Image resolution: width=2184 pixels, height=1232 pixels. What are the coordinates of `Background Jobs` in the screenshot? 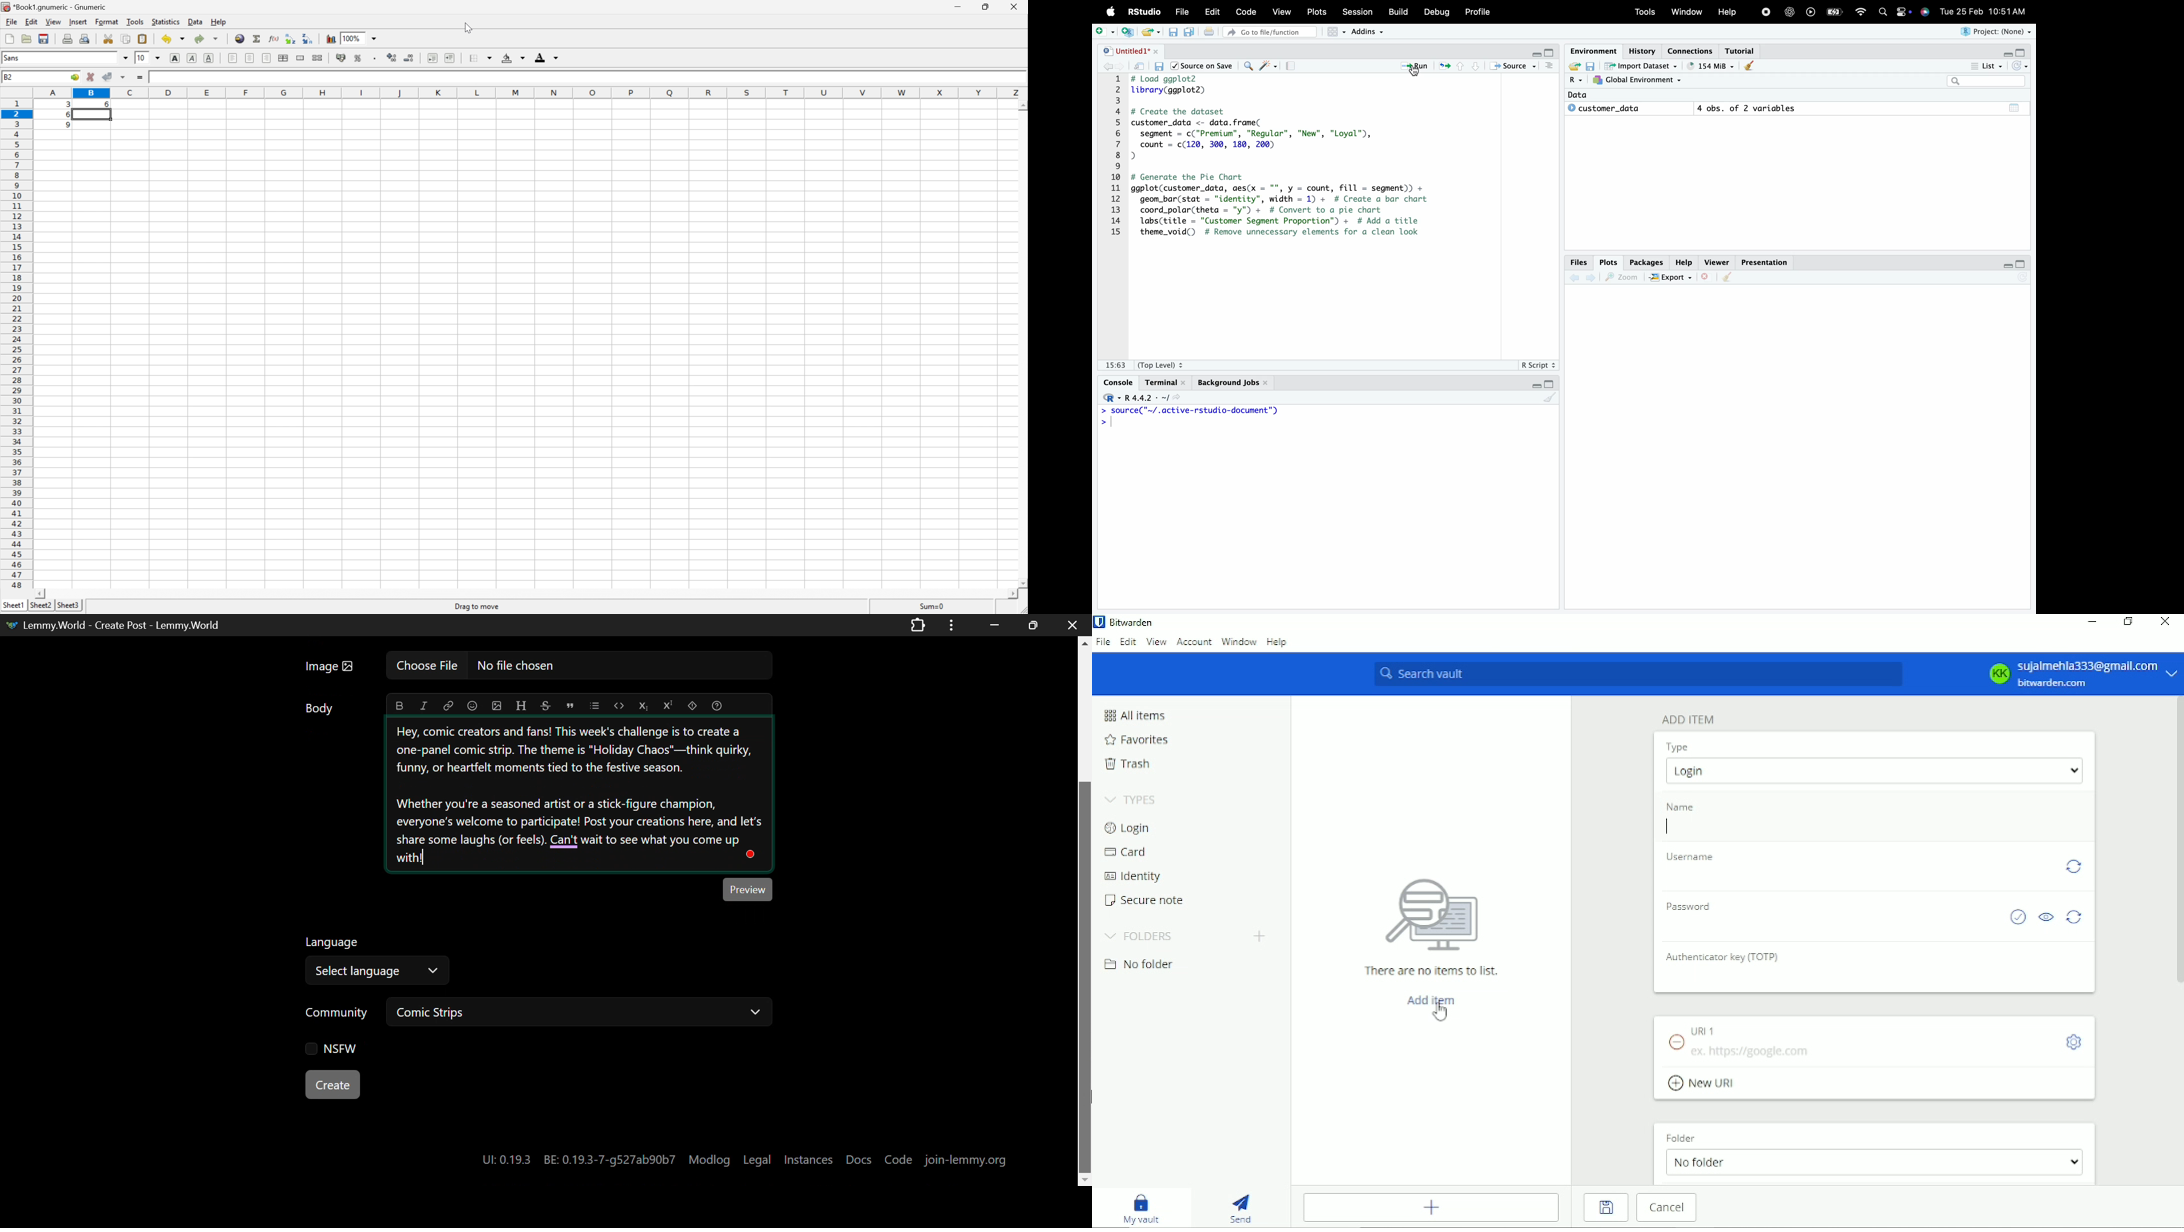 It's located at (1232, 383).